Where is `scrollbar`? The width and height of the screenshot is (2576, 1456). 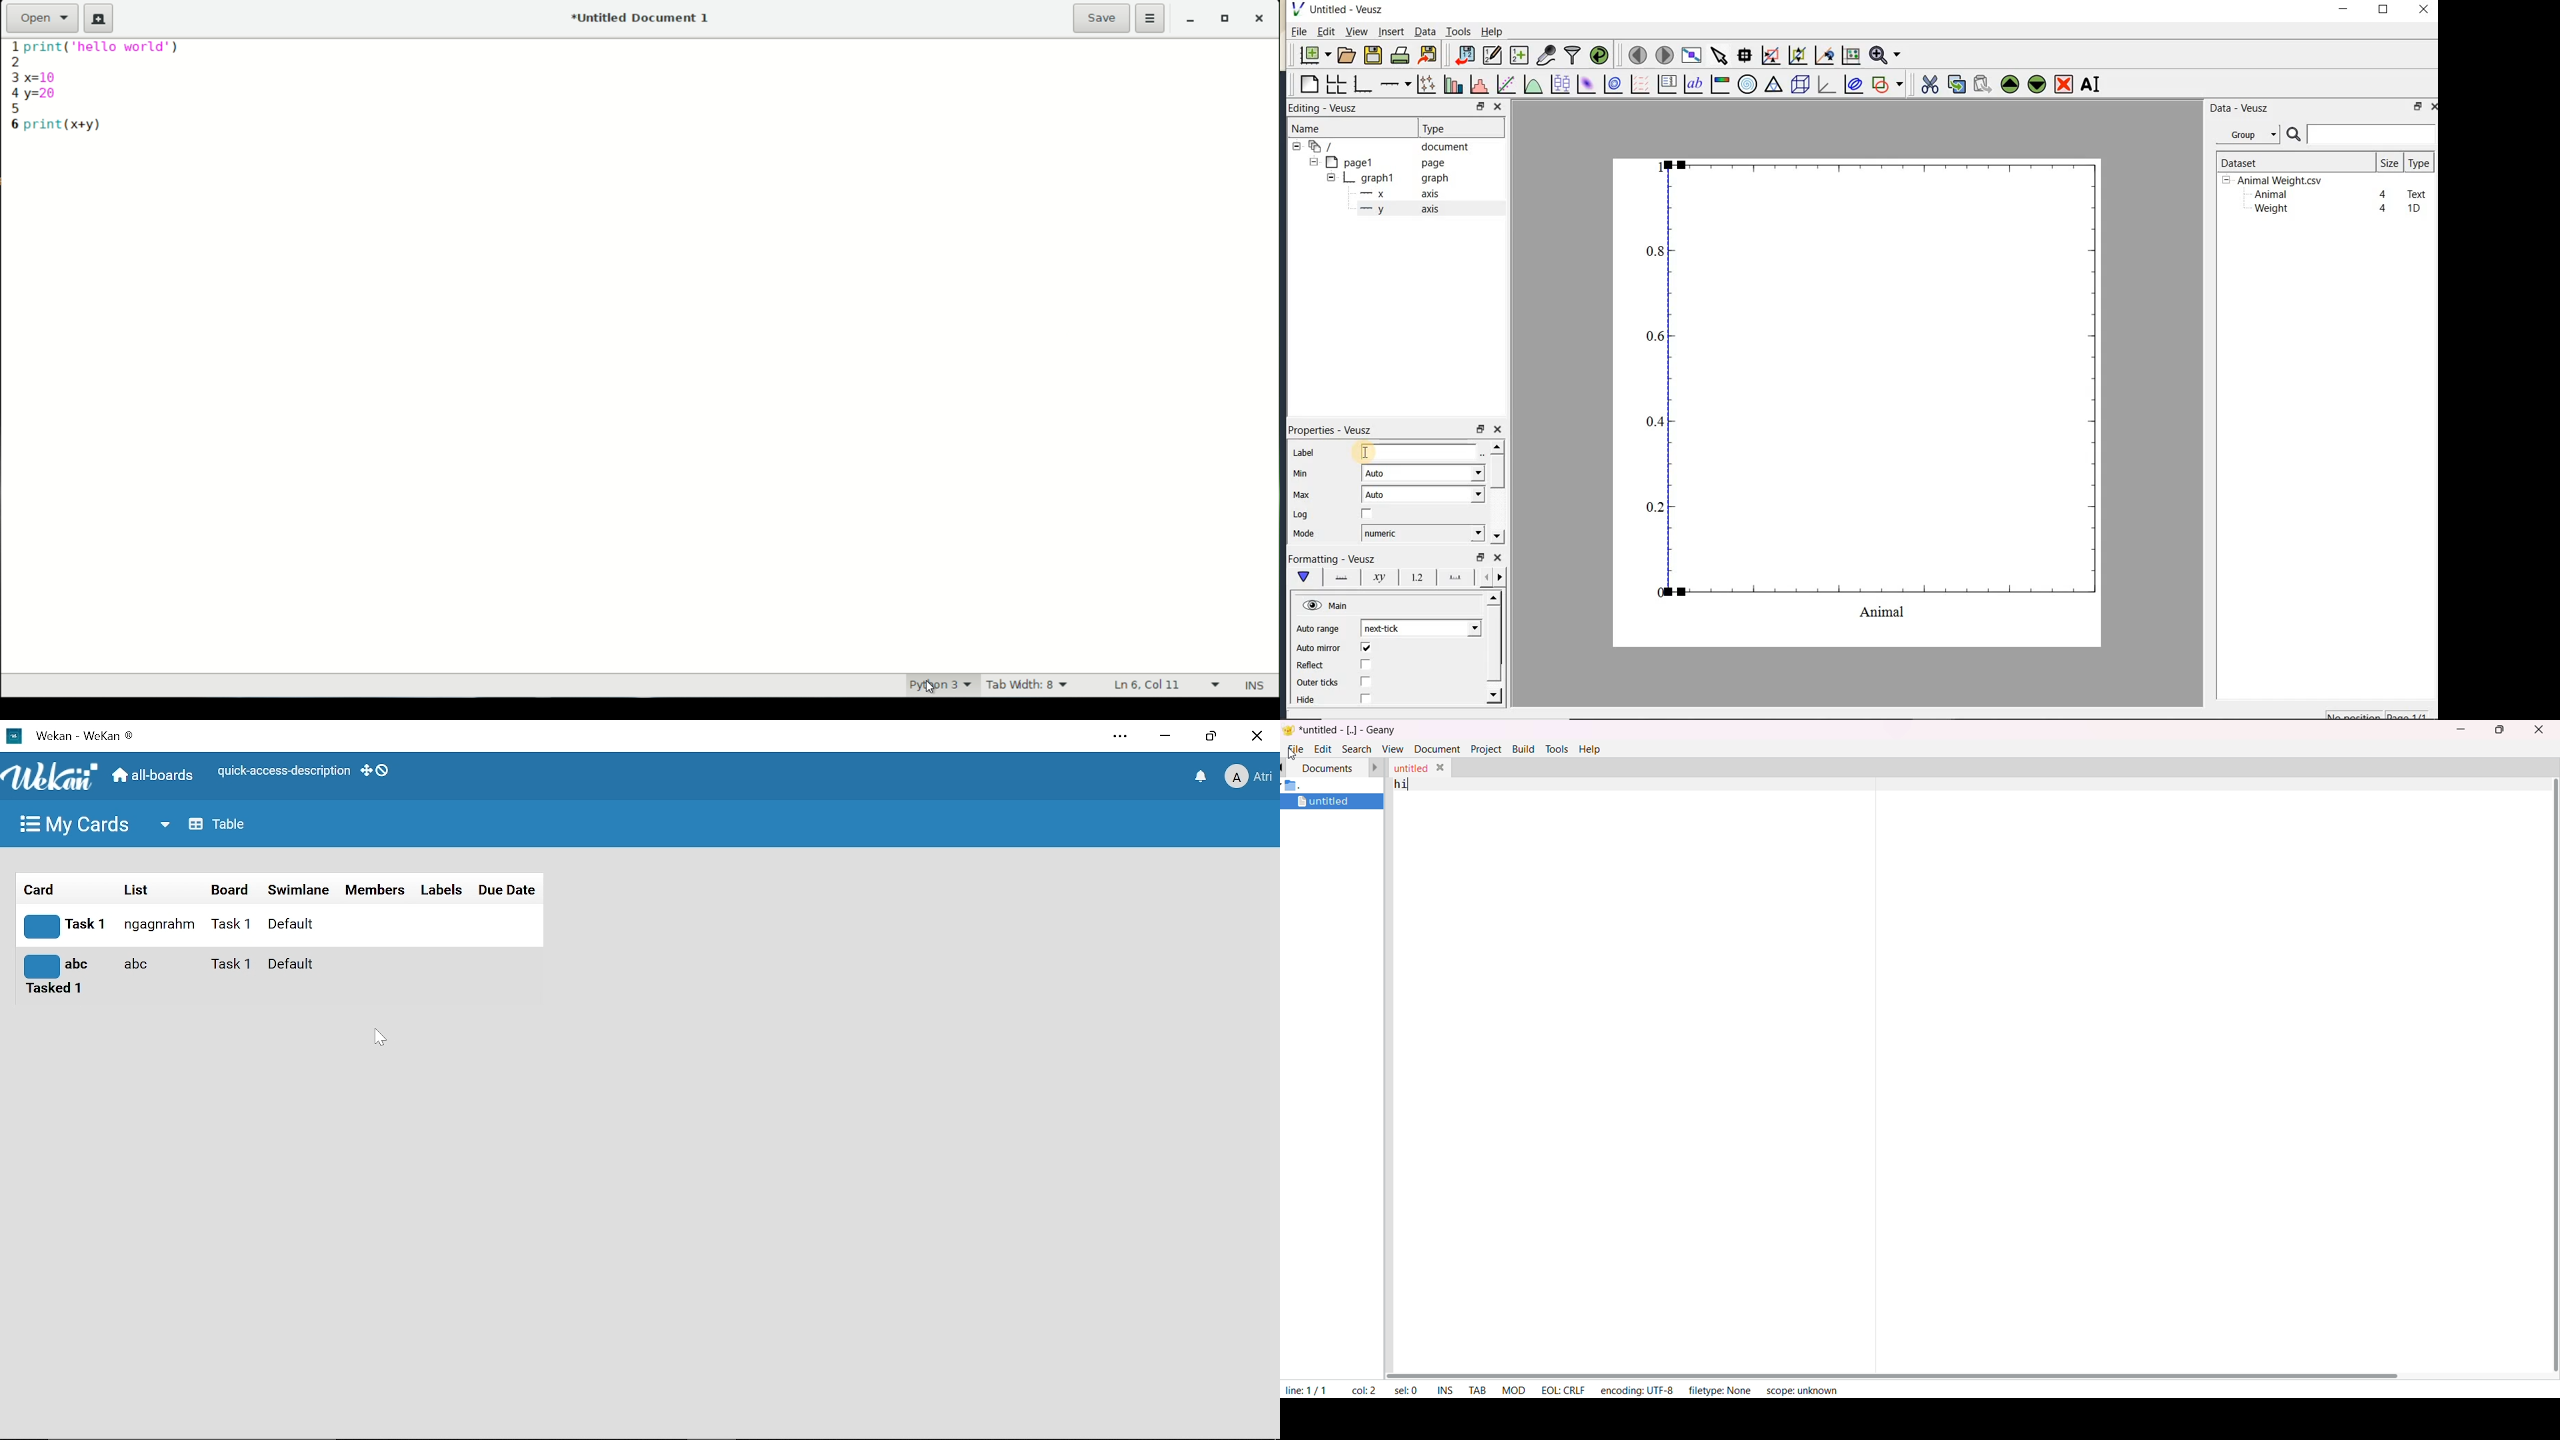 scrollbar is located at coordinates (1496, 492).